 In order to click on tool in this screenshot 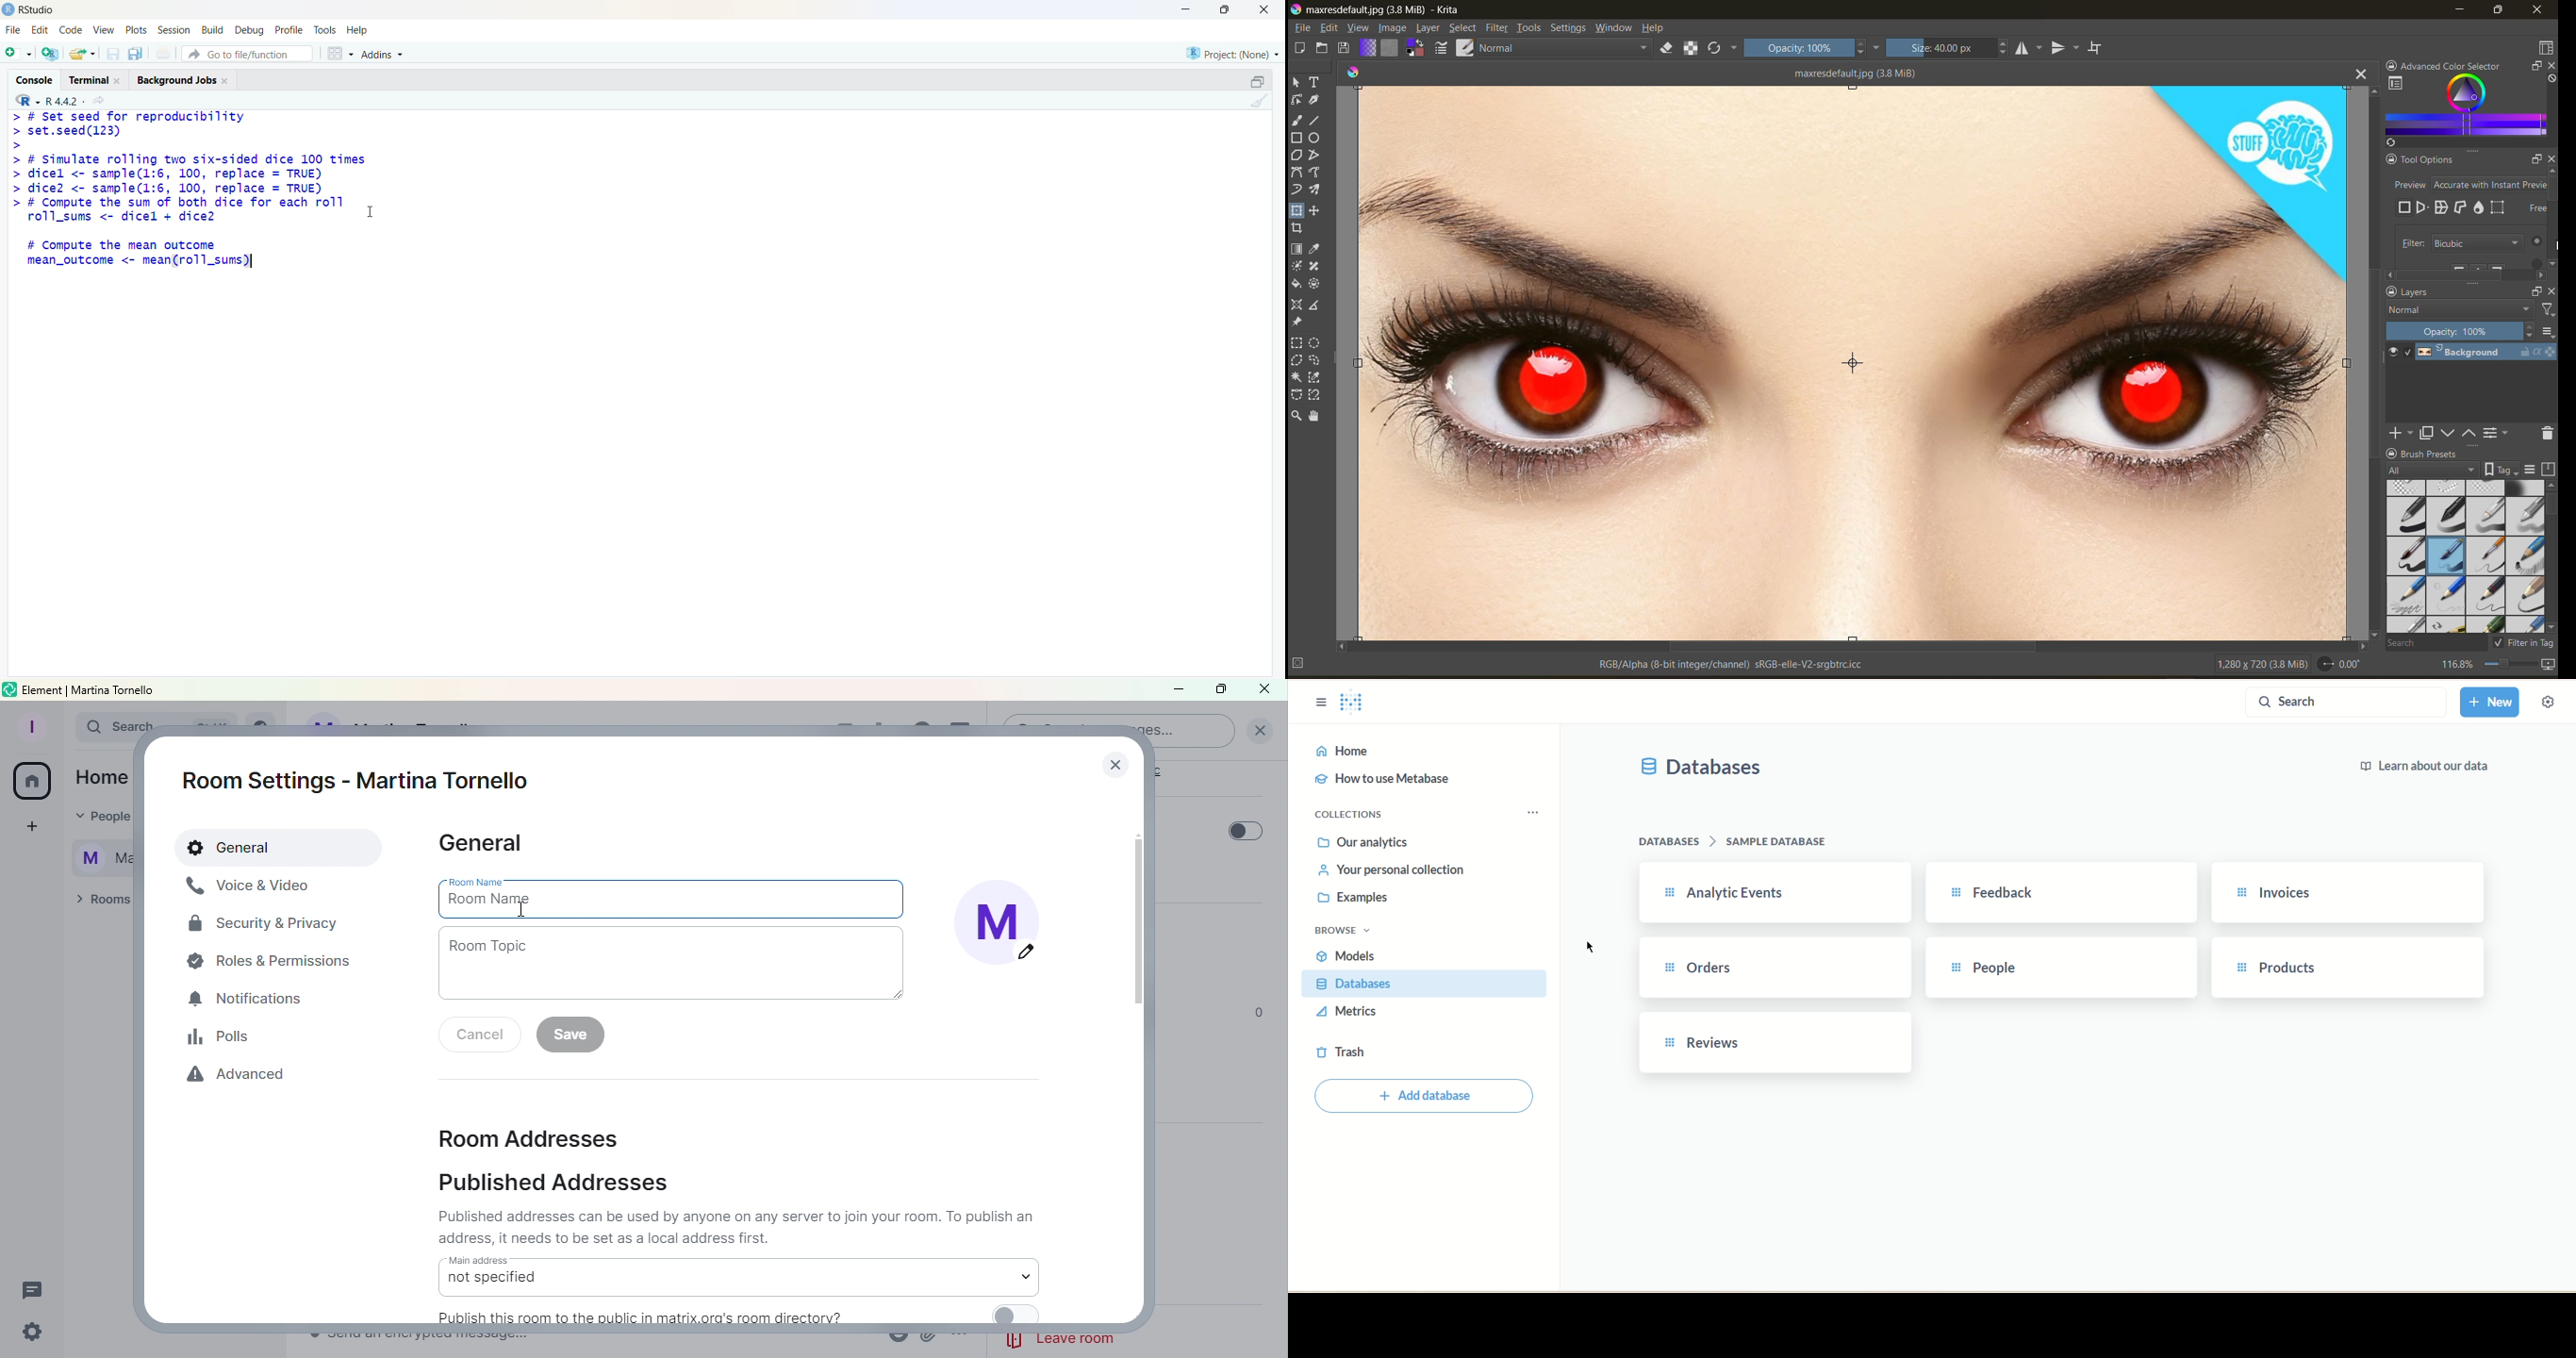, I will do `click(1314, 344)`.